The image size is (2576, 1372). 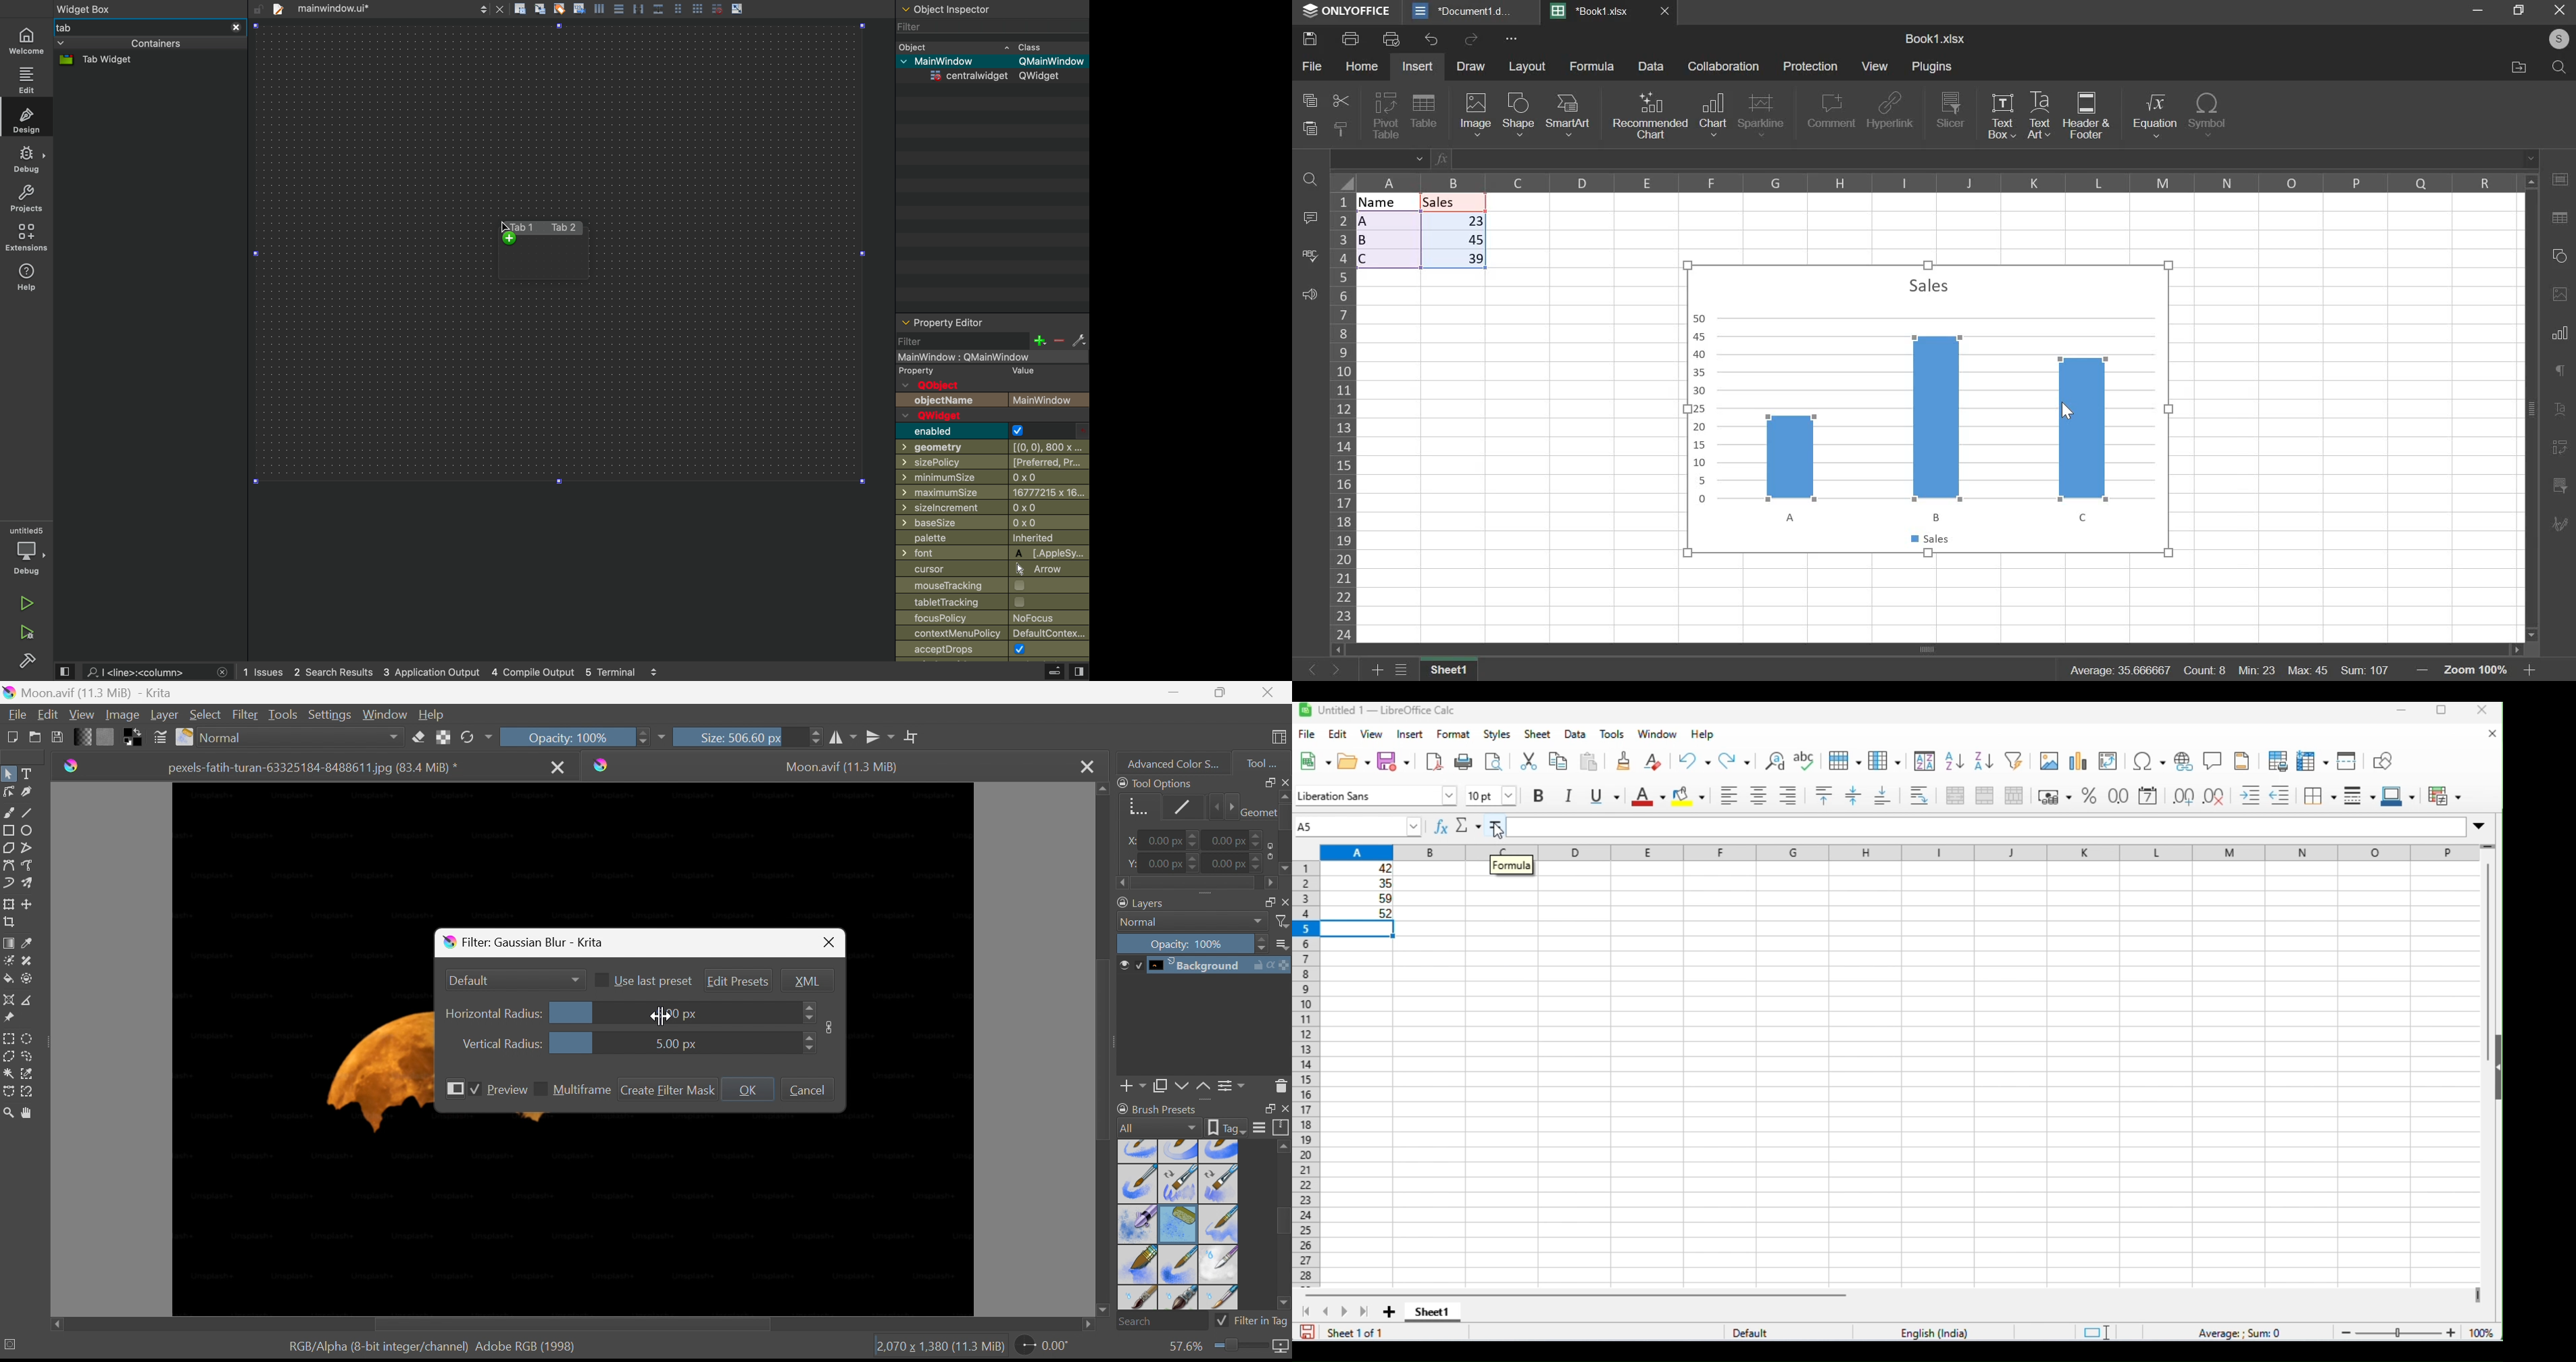 I want to click on show draw functions, so click(x=2383, y=762).